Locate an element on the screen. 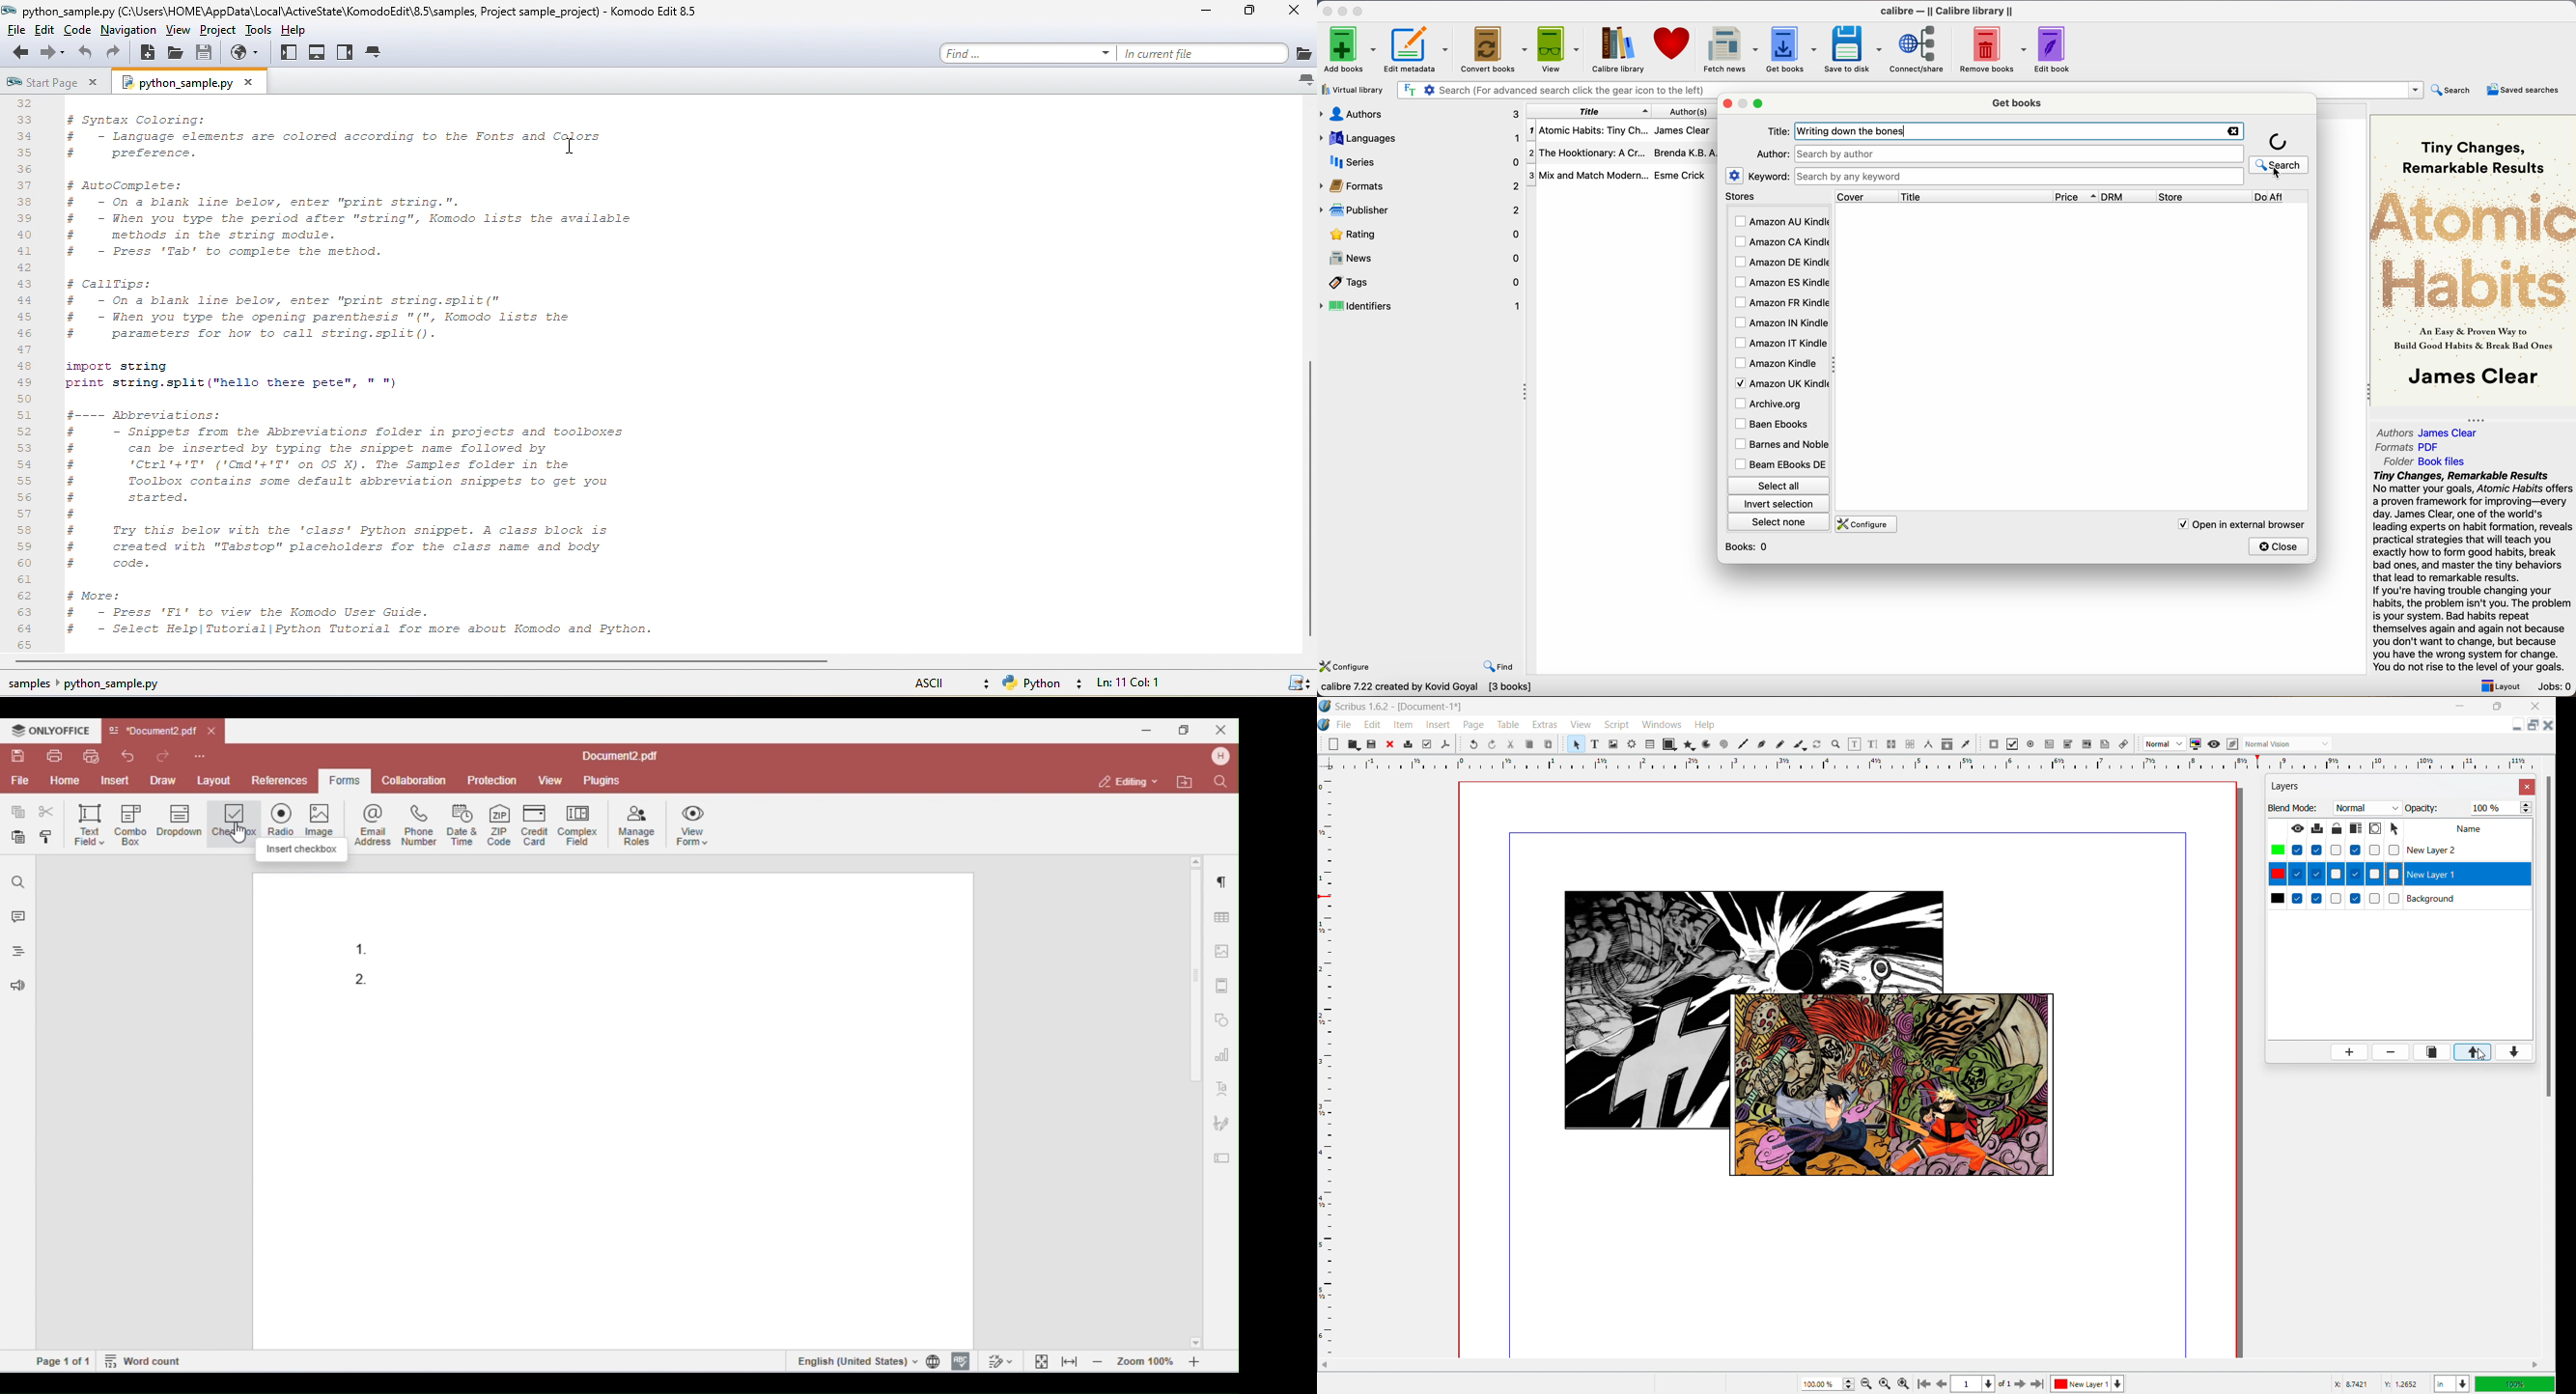 The width and height of the screenshot is (2576, 1400). navigation is located at coordinates (127, 31).